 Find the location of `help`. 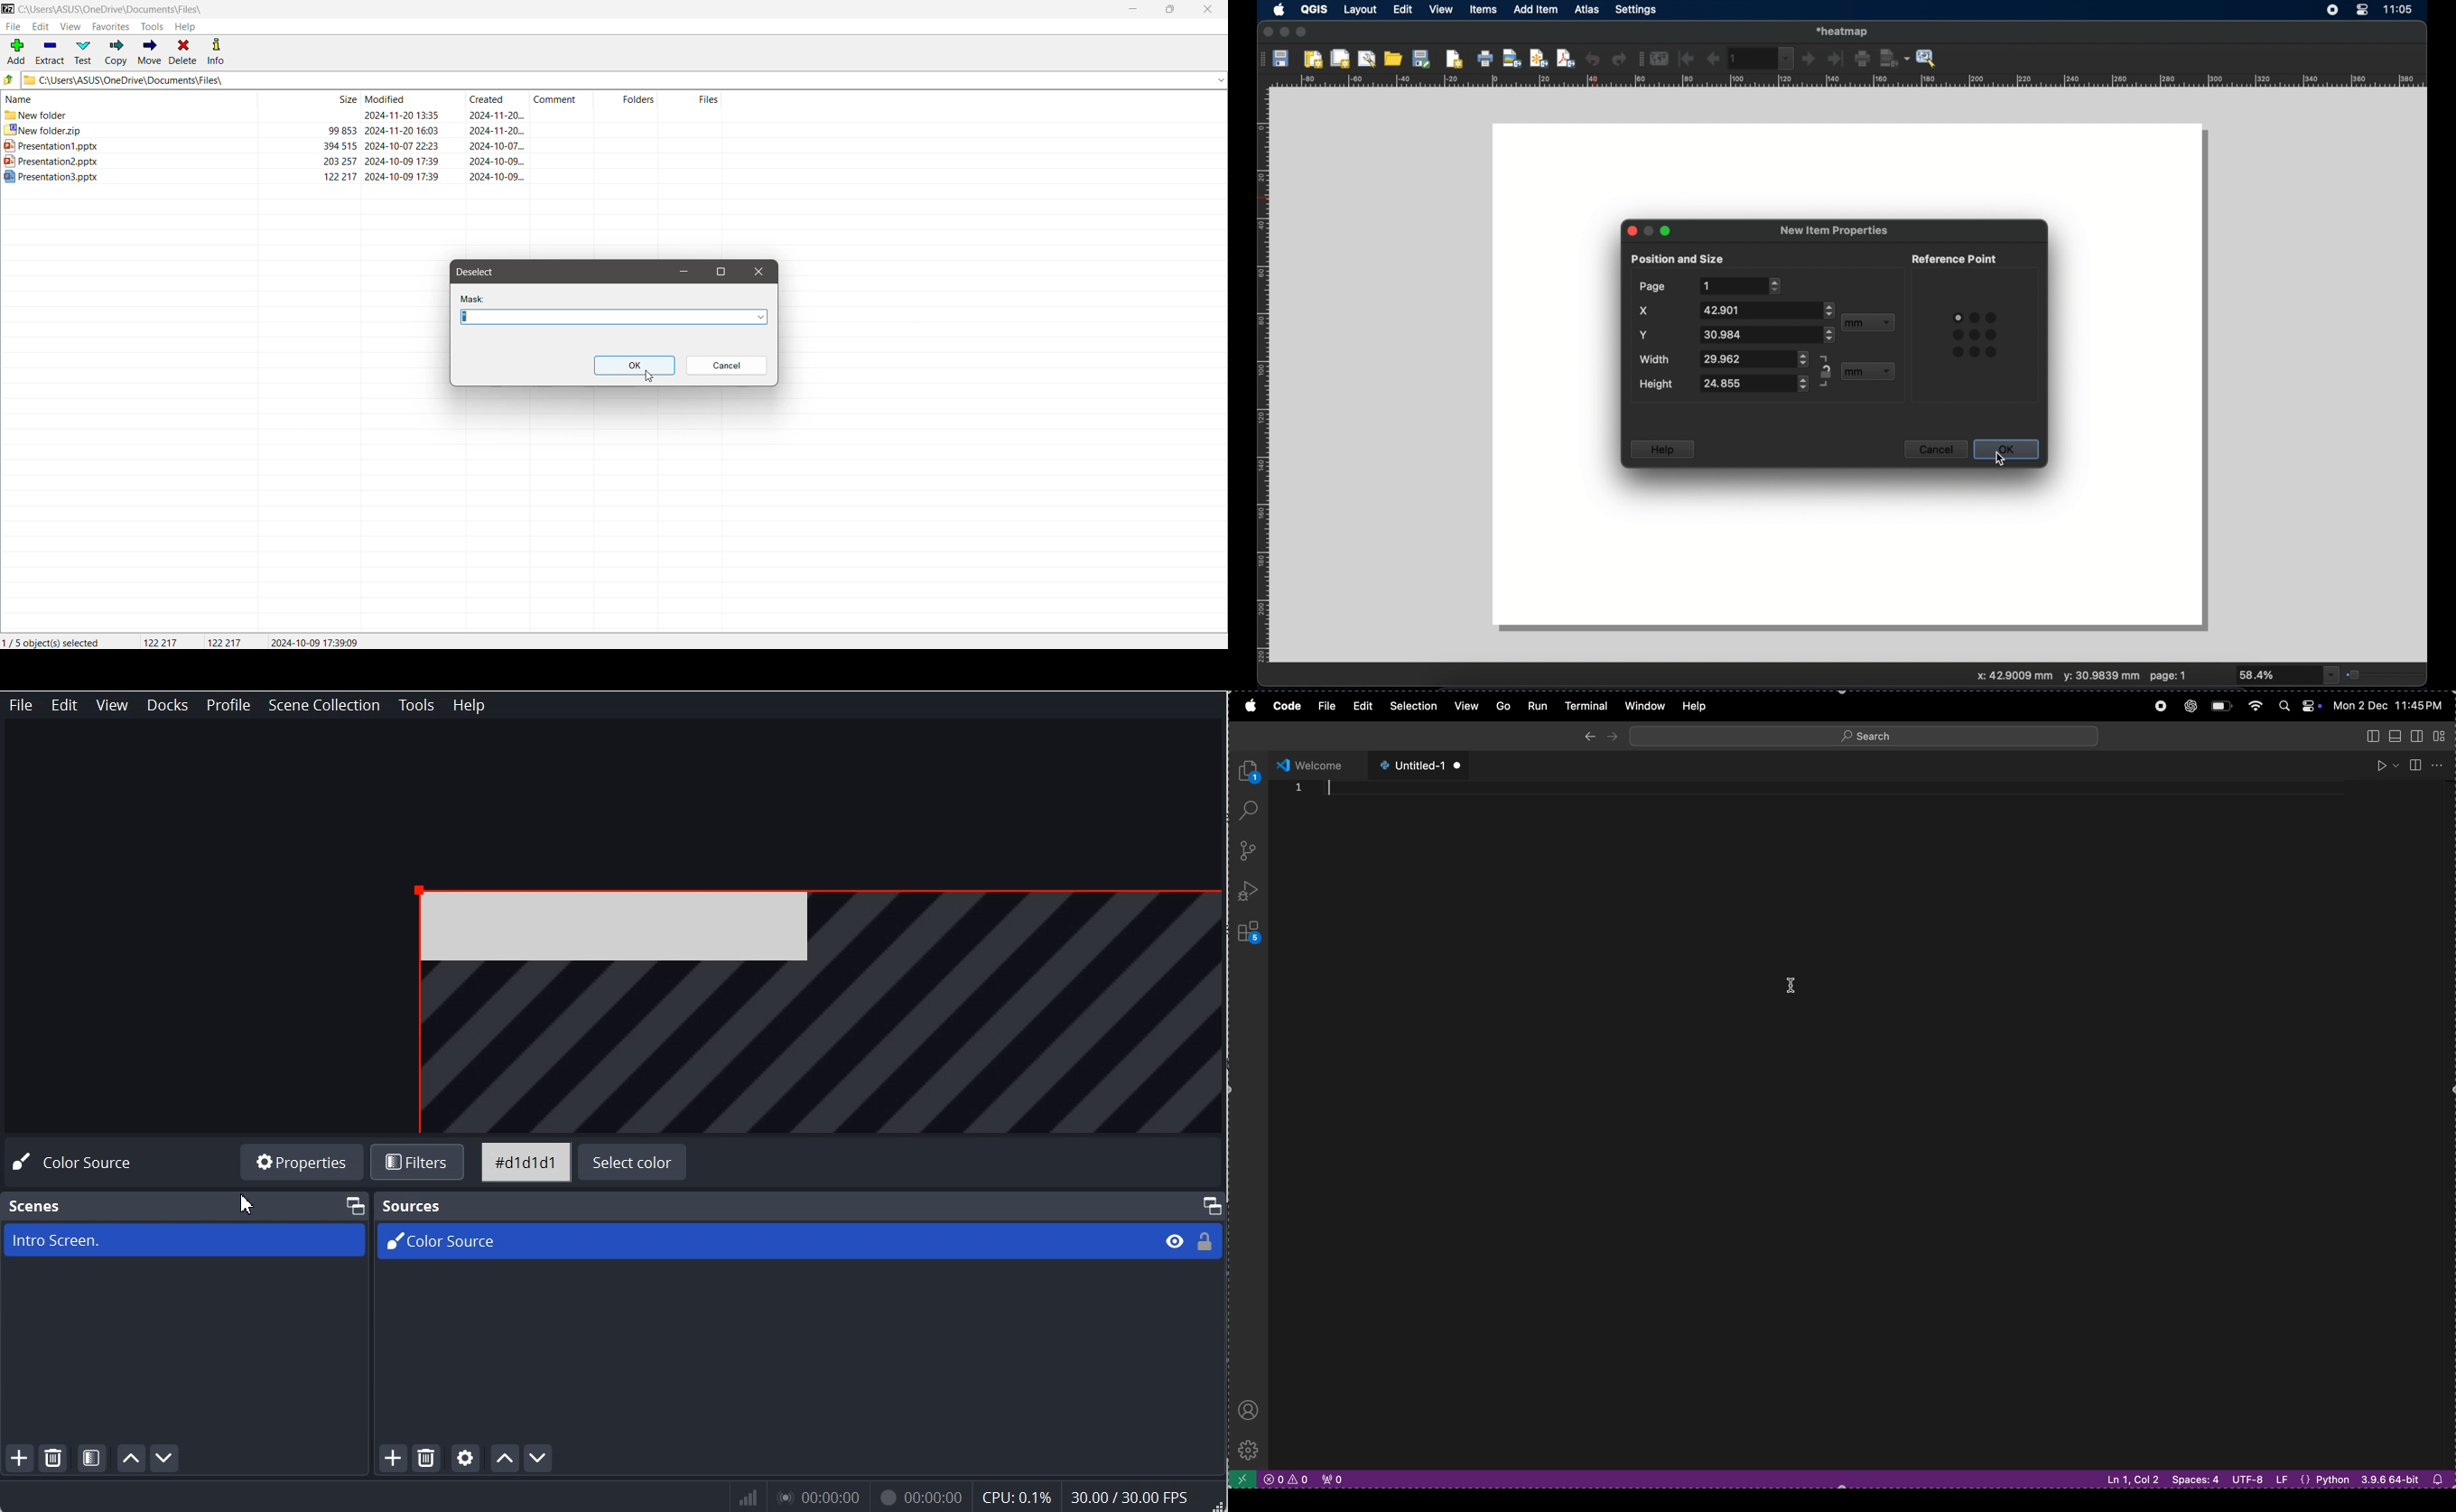

help is located at coordinates (1702, 706).